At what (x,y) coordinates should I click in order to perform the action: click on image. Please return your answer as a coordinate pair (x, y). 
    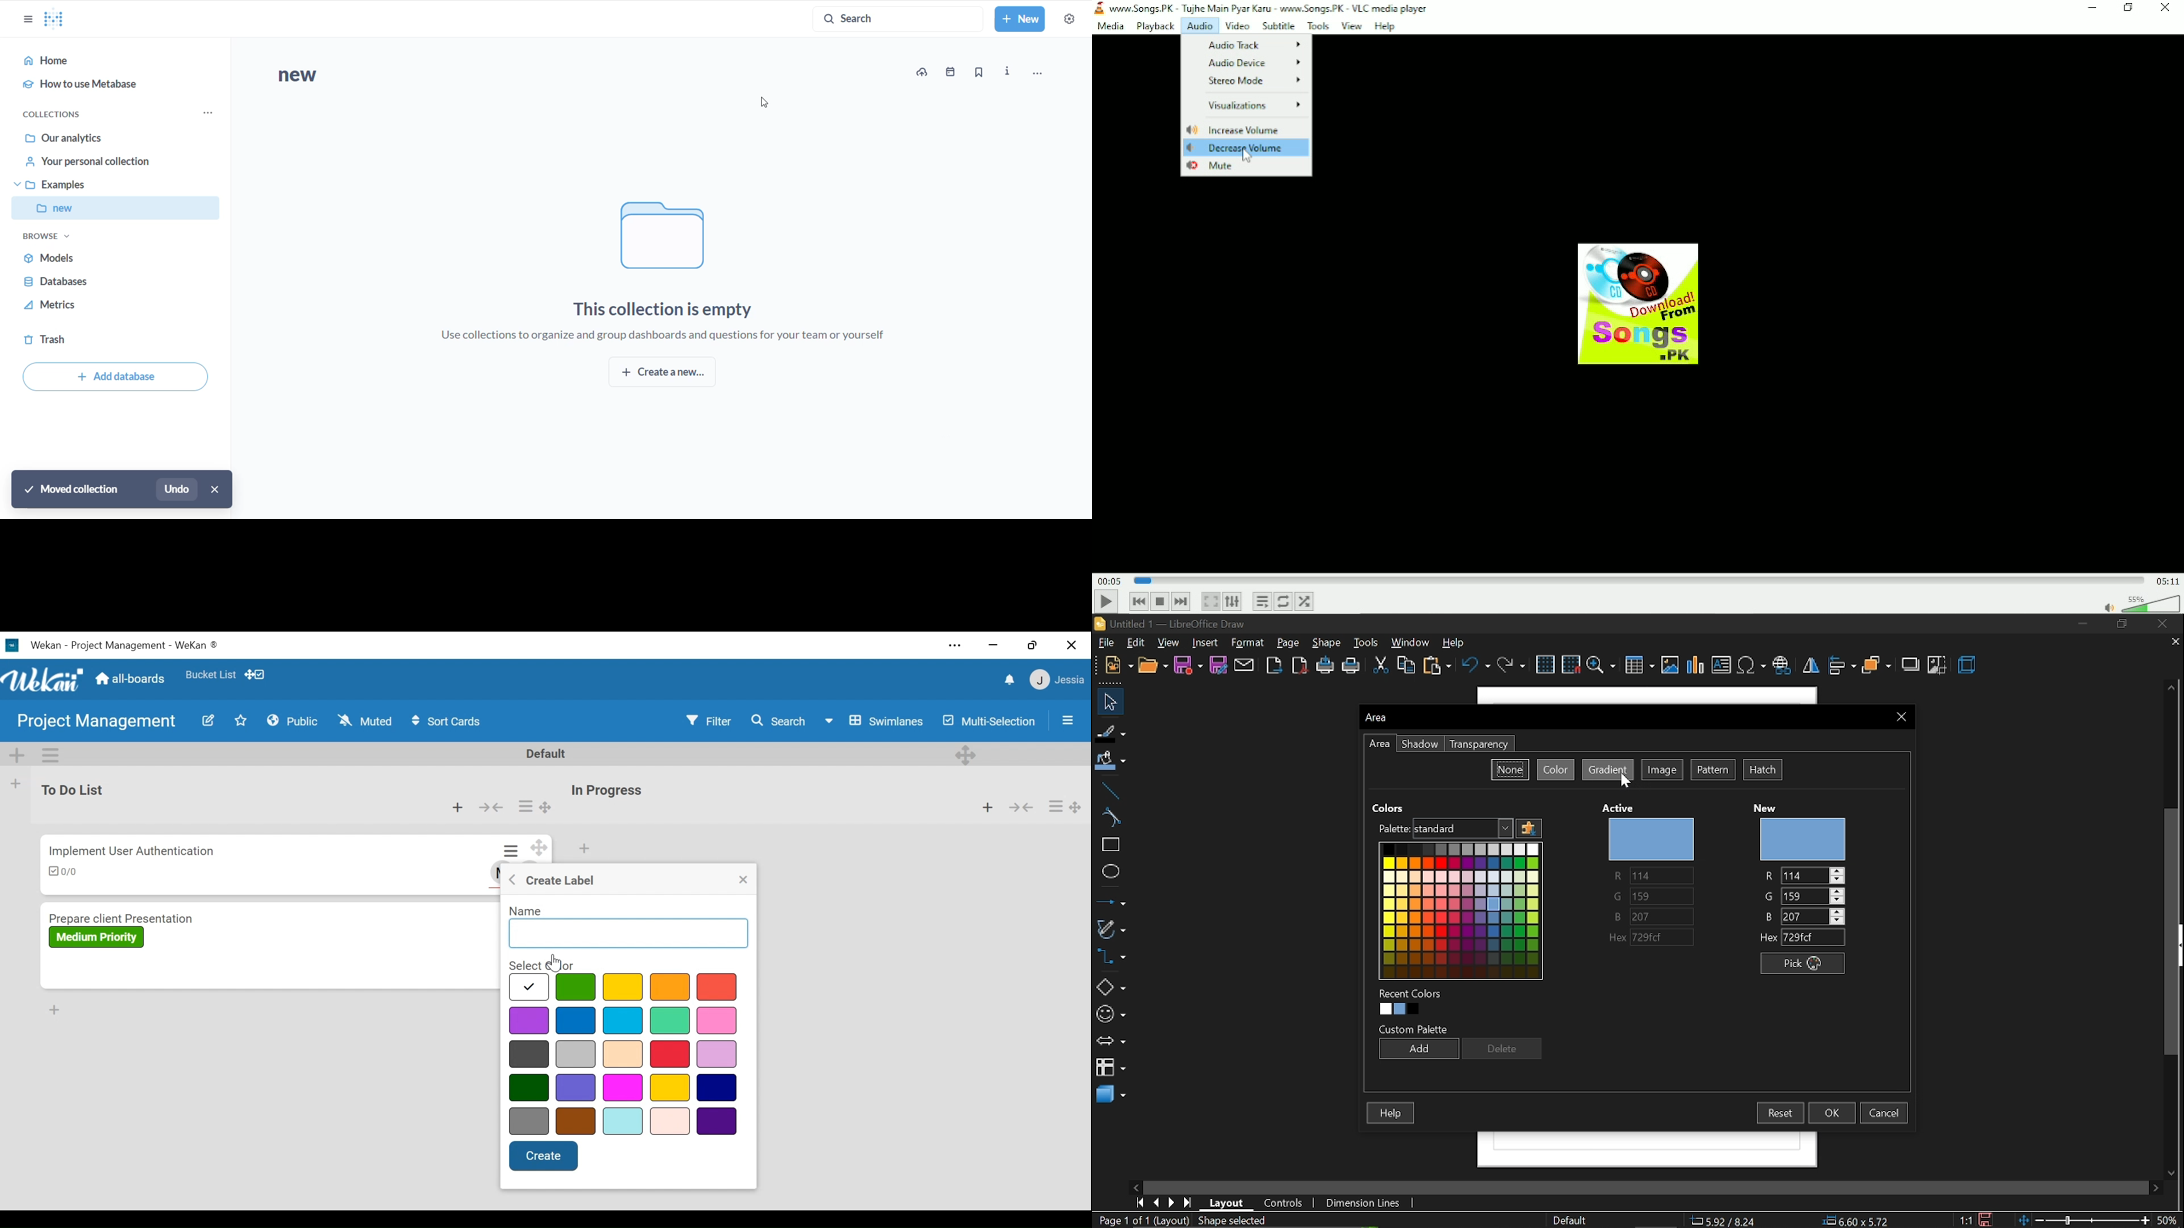
    Looking at the image, I should click on (1663, 771).